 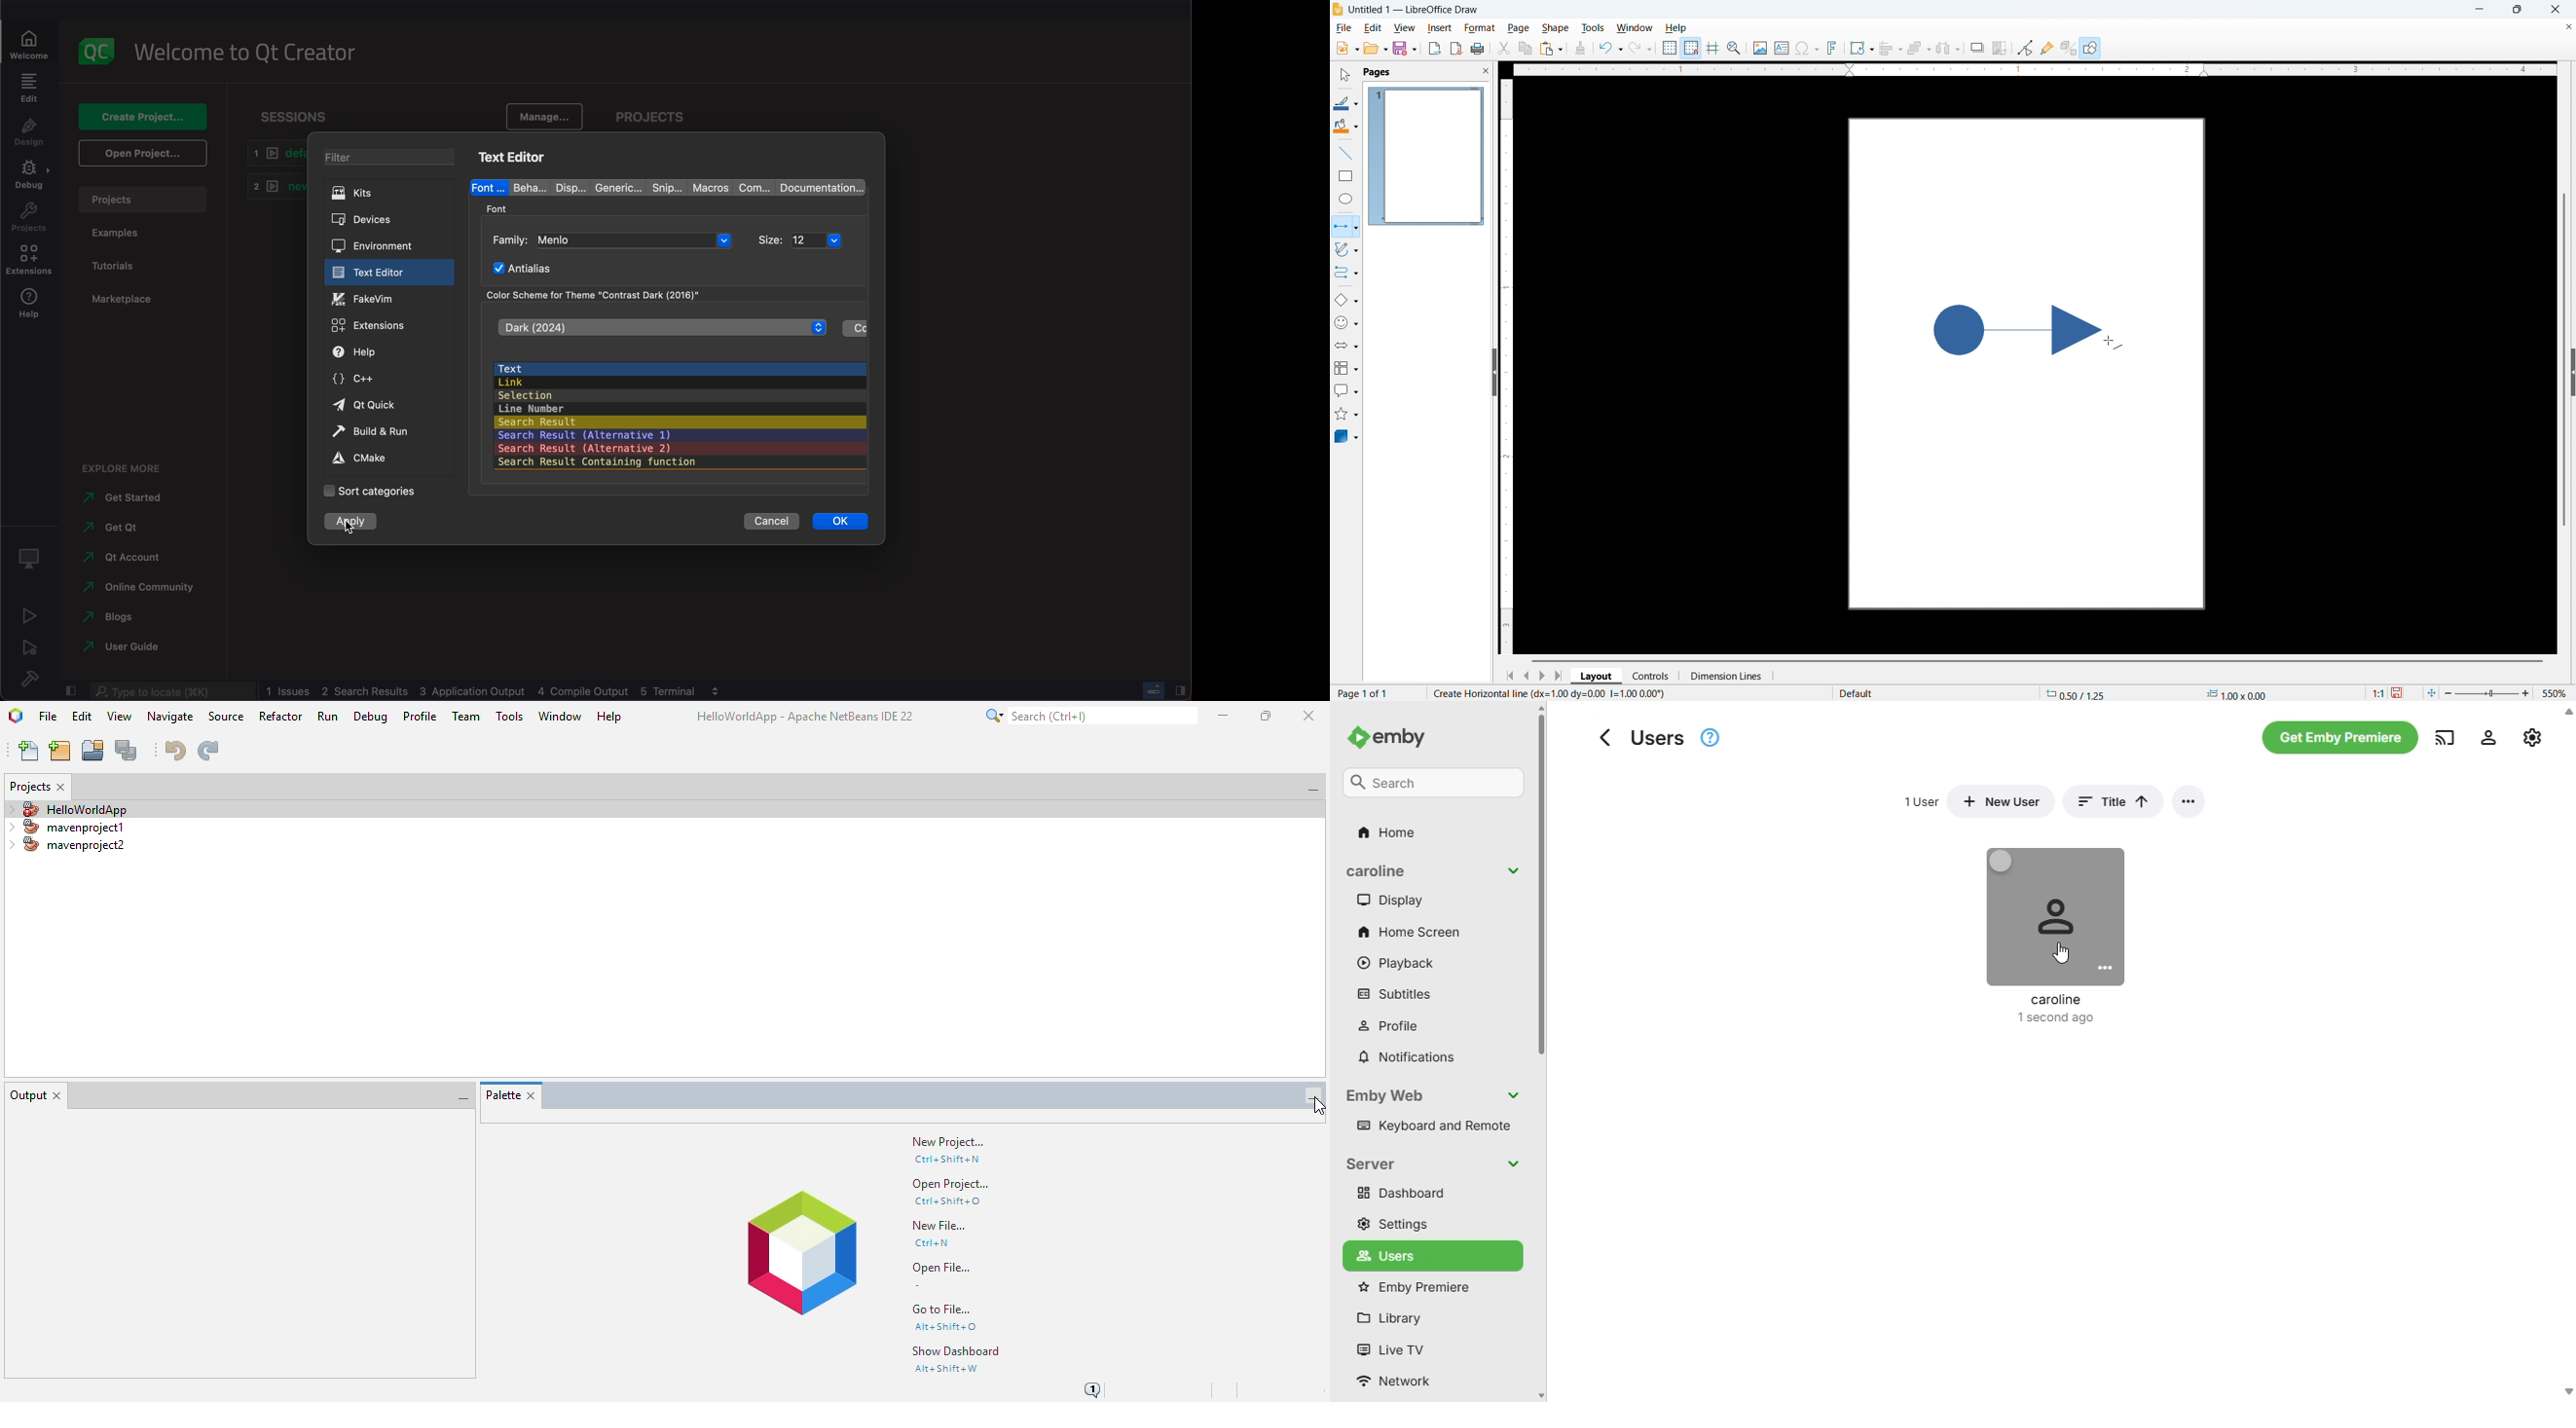 I want to click on disp, so click(x=563, y=186).